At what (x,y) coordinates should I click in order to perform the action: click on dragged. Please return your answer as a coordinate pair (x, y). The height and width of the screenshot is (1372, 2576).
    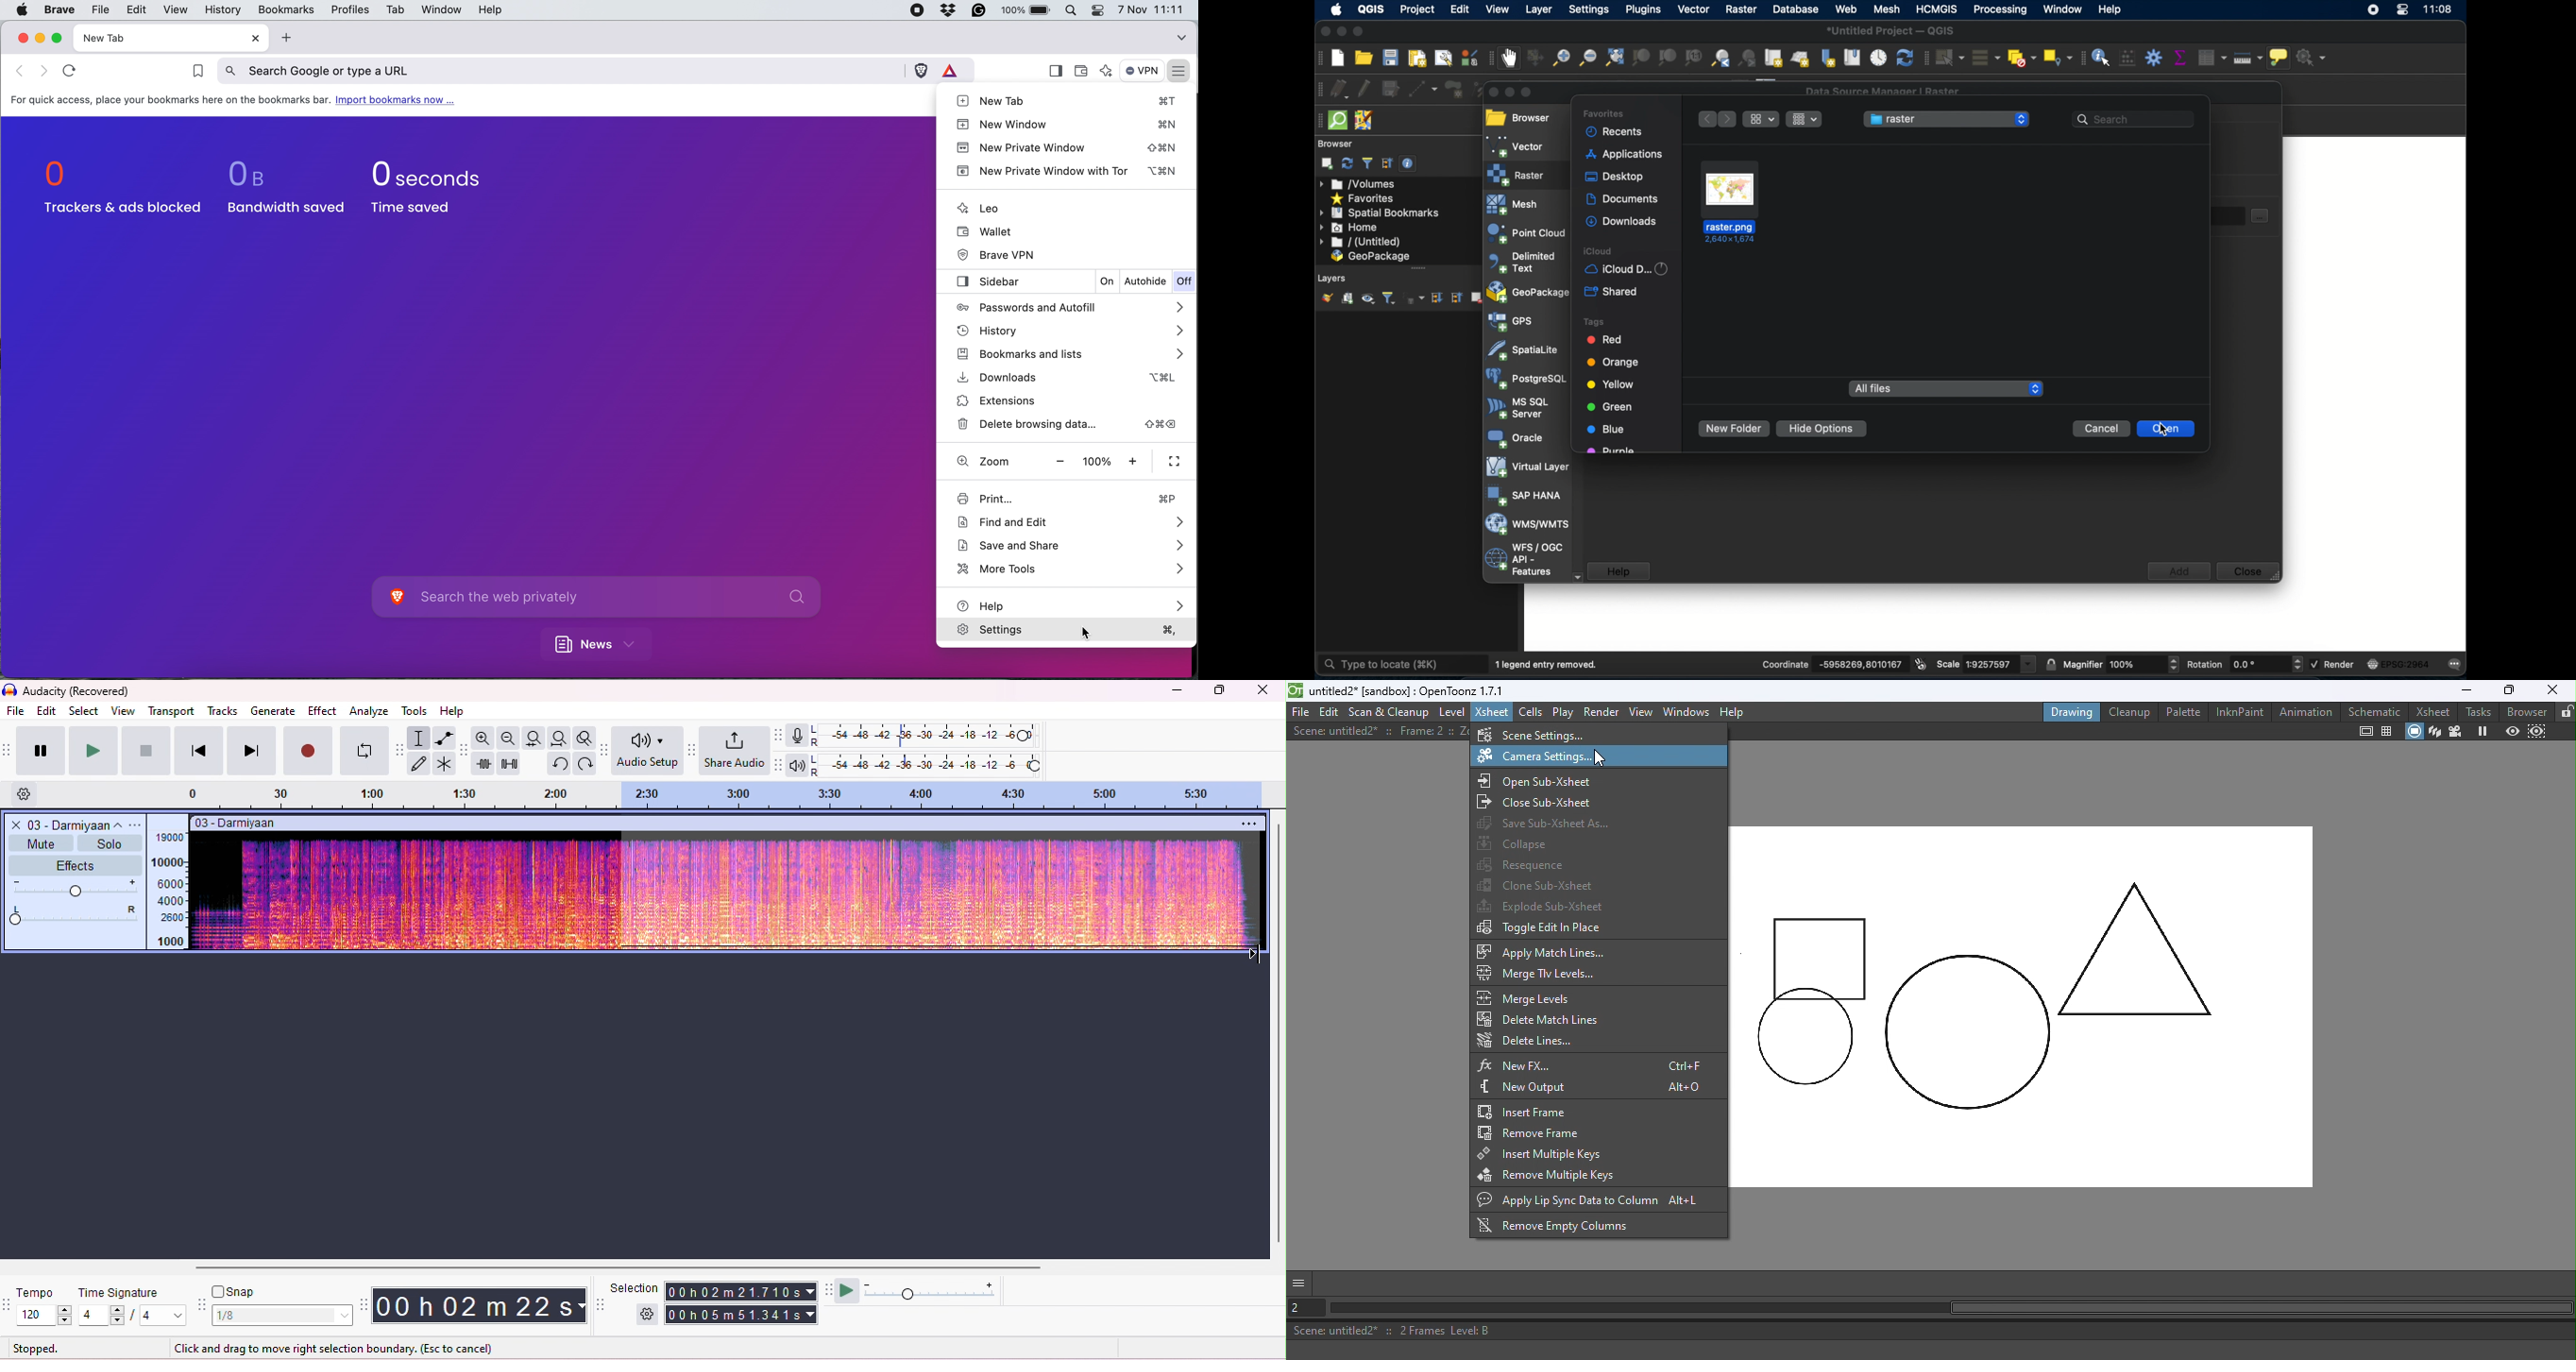
    Looking at the image, I should click on (939, 896).